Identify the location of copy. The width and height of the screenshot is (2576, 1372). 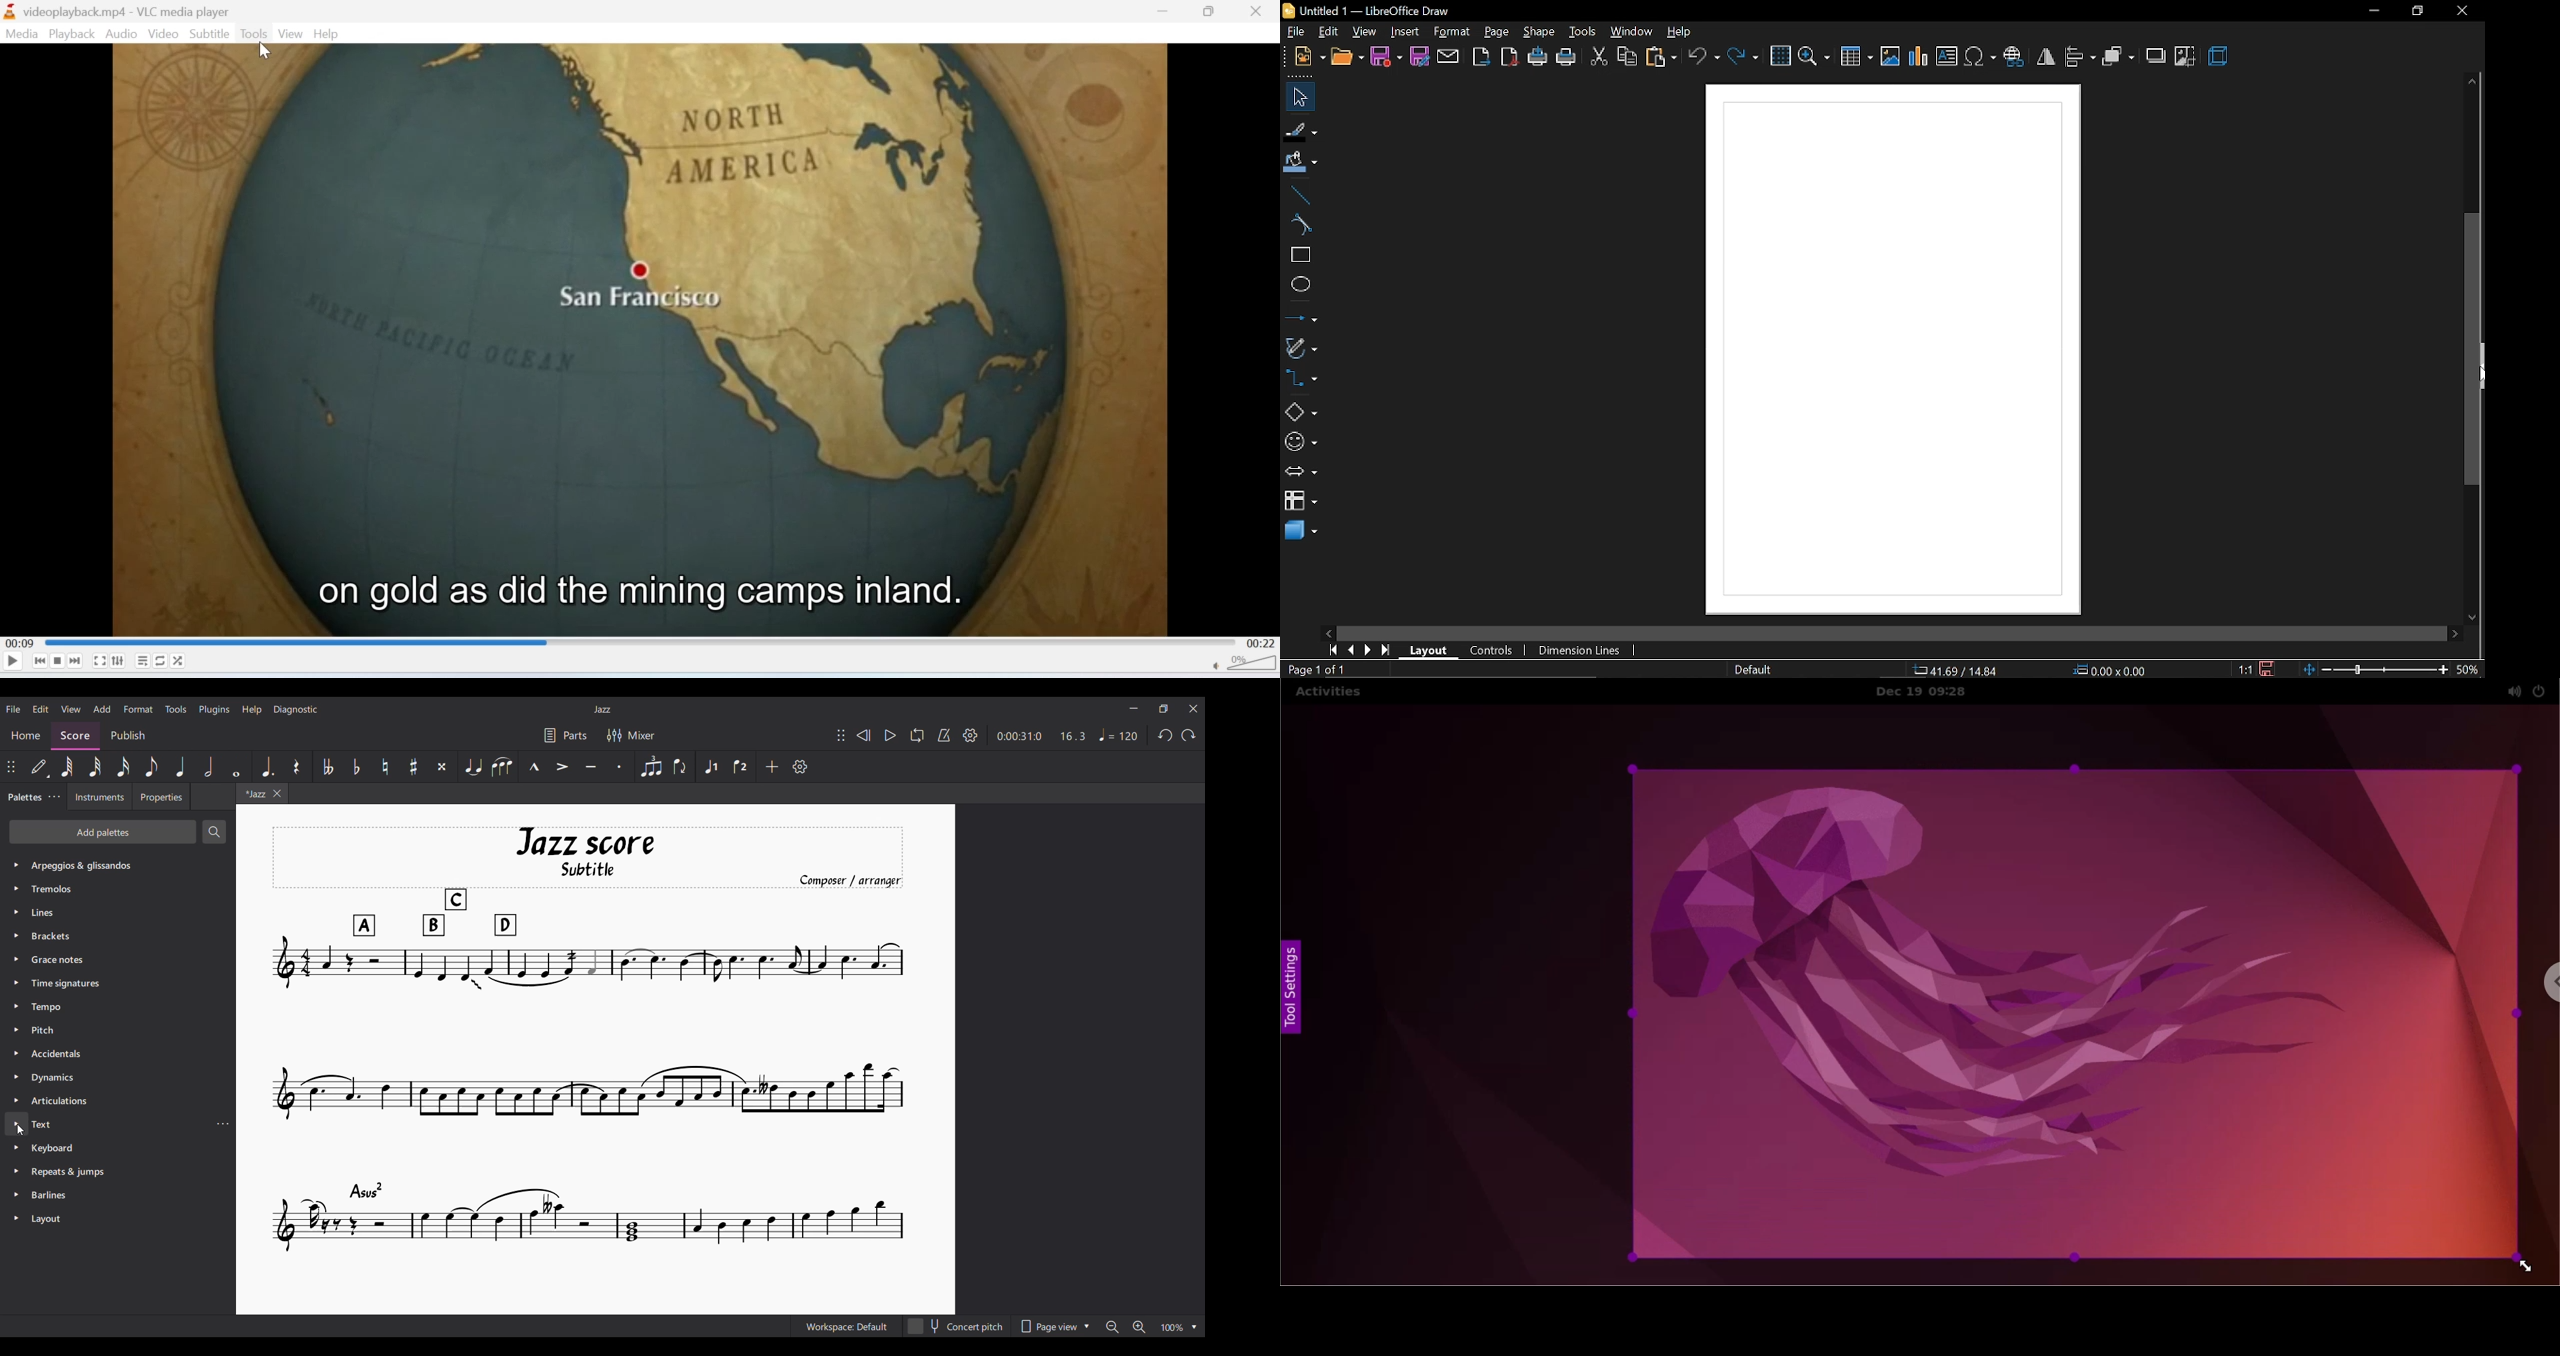
(1627, 56).